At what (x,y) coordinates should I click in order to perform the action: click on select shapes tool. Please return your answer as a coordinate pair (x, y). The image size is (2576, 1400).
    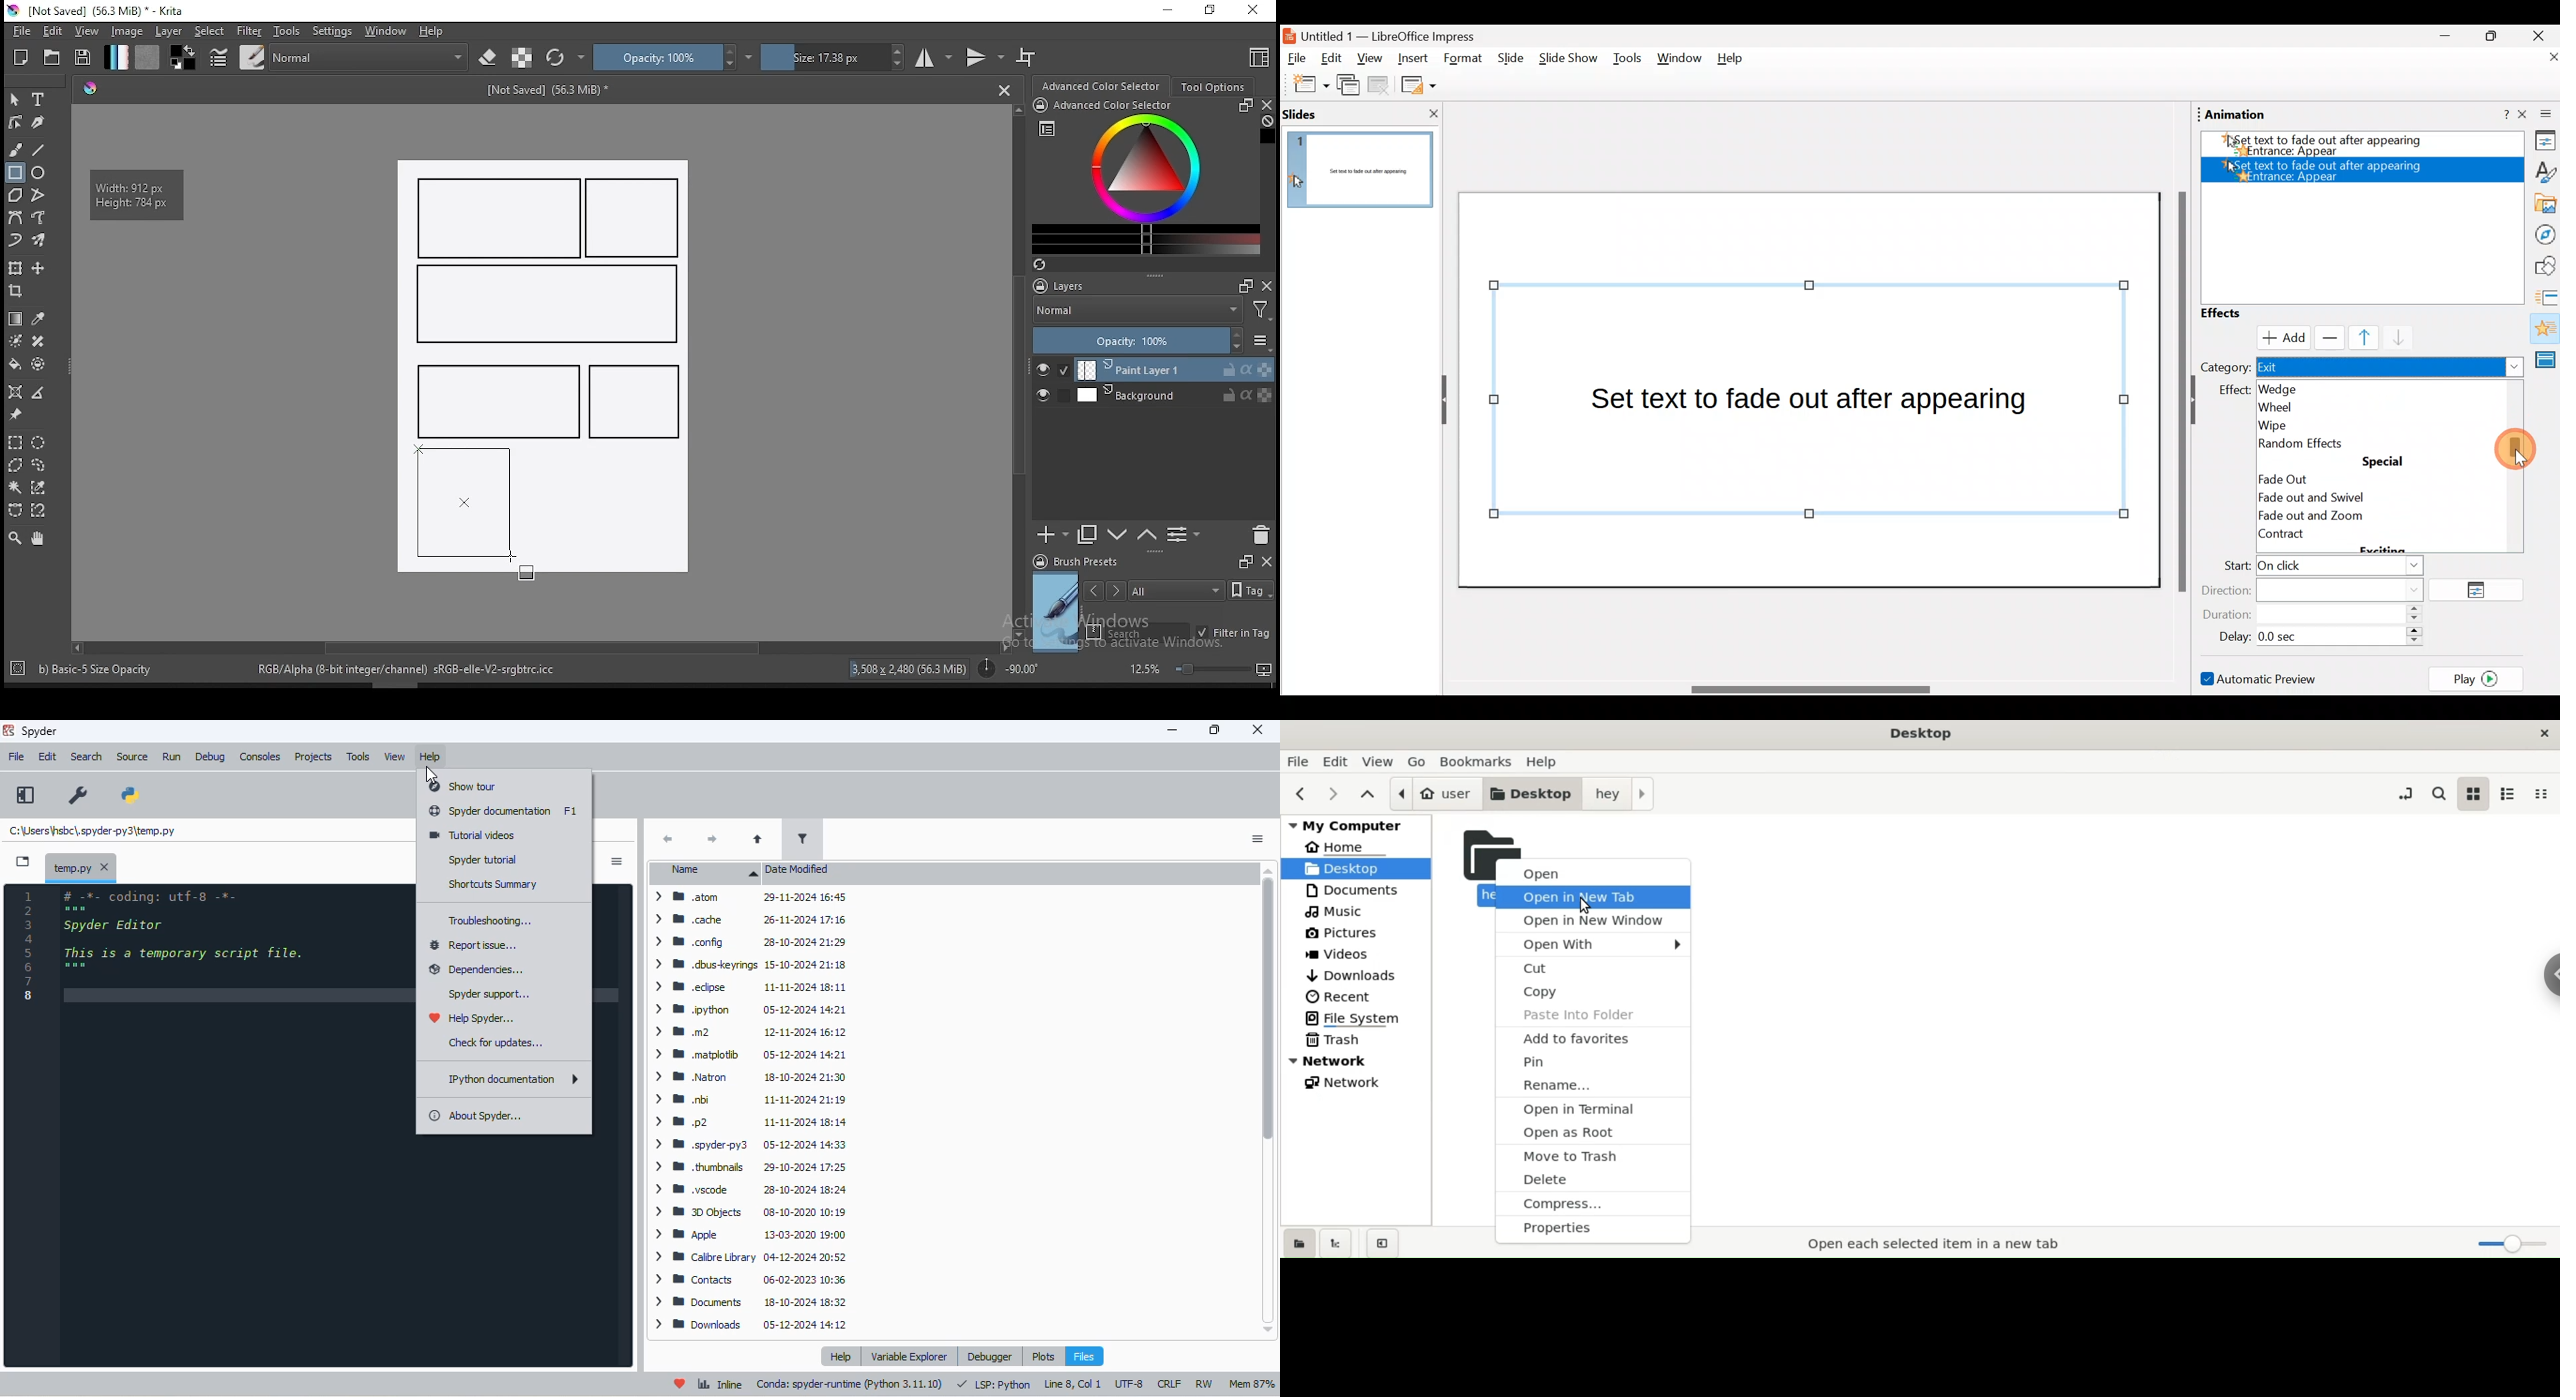
    Looking at the image, I should click on (15, 99).